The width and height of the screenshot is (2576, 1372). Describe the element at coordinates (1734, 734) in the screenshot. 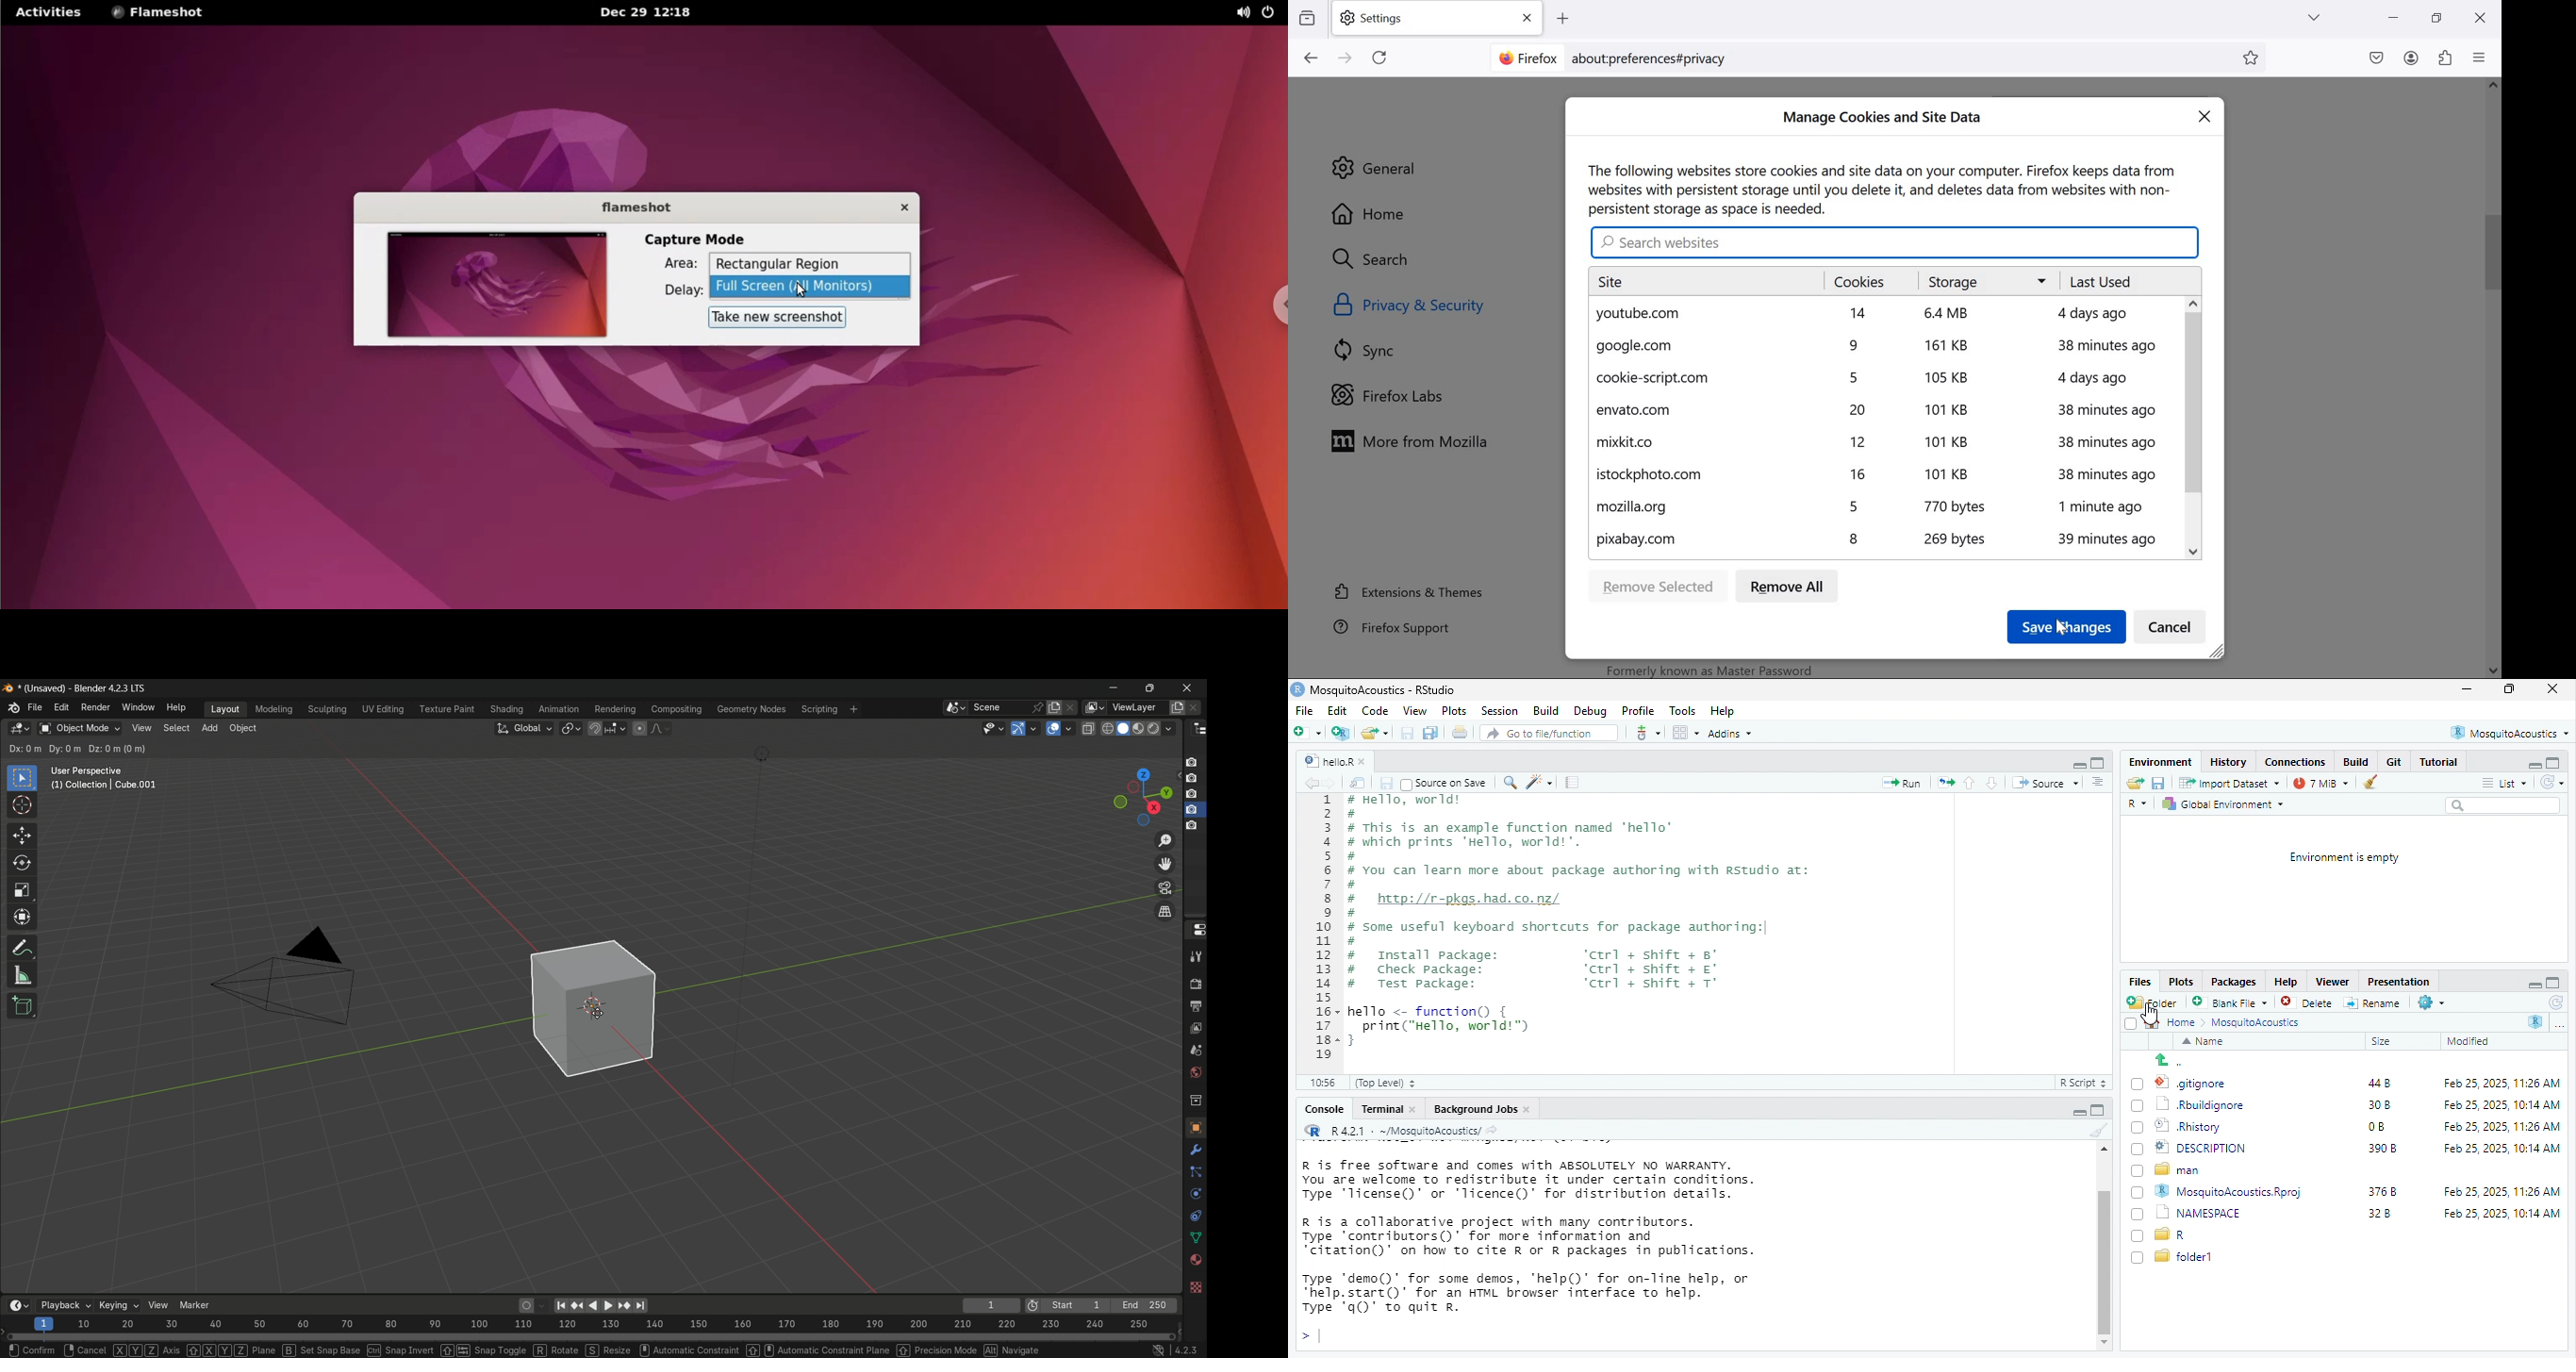

I see `Addins ~` at that location.